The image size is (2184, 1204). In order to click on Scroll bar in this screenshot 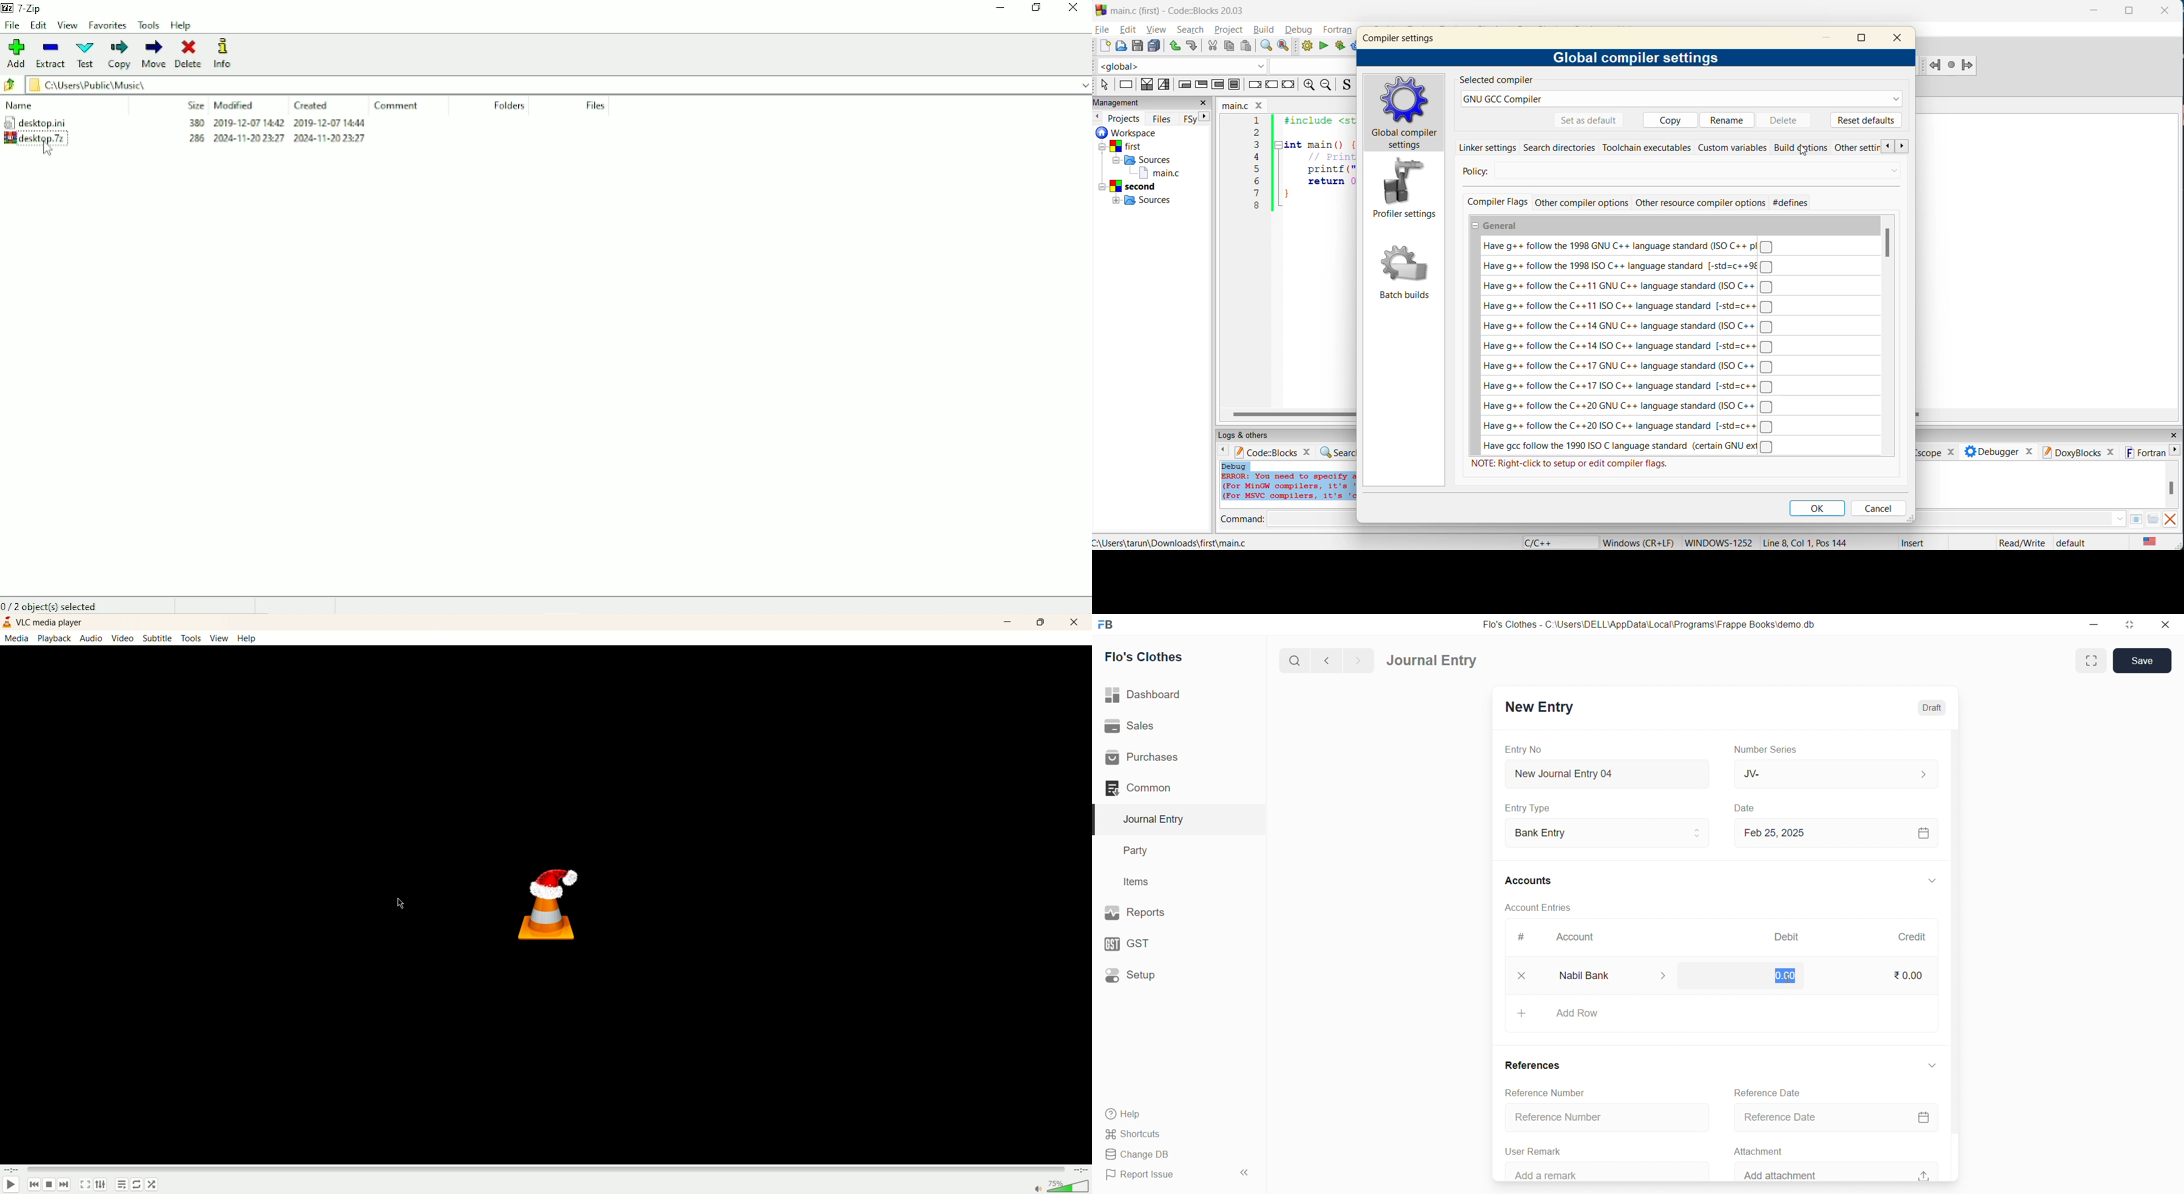, I will do `click(1953, 955)`.